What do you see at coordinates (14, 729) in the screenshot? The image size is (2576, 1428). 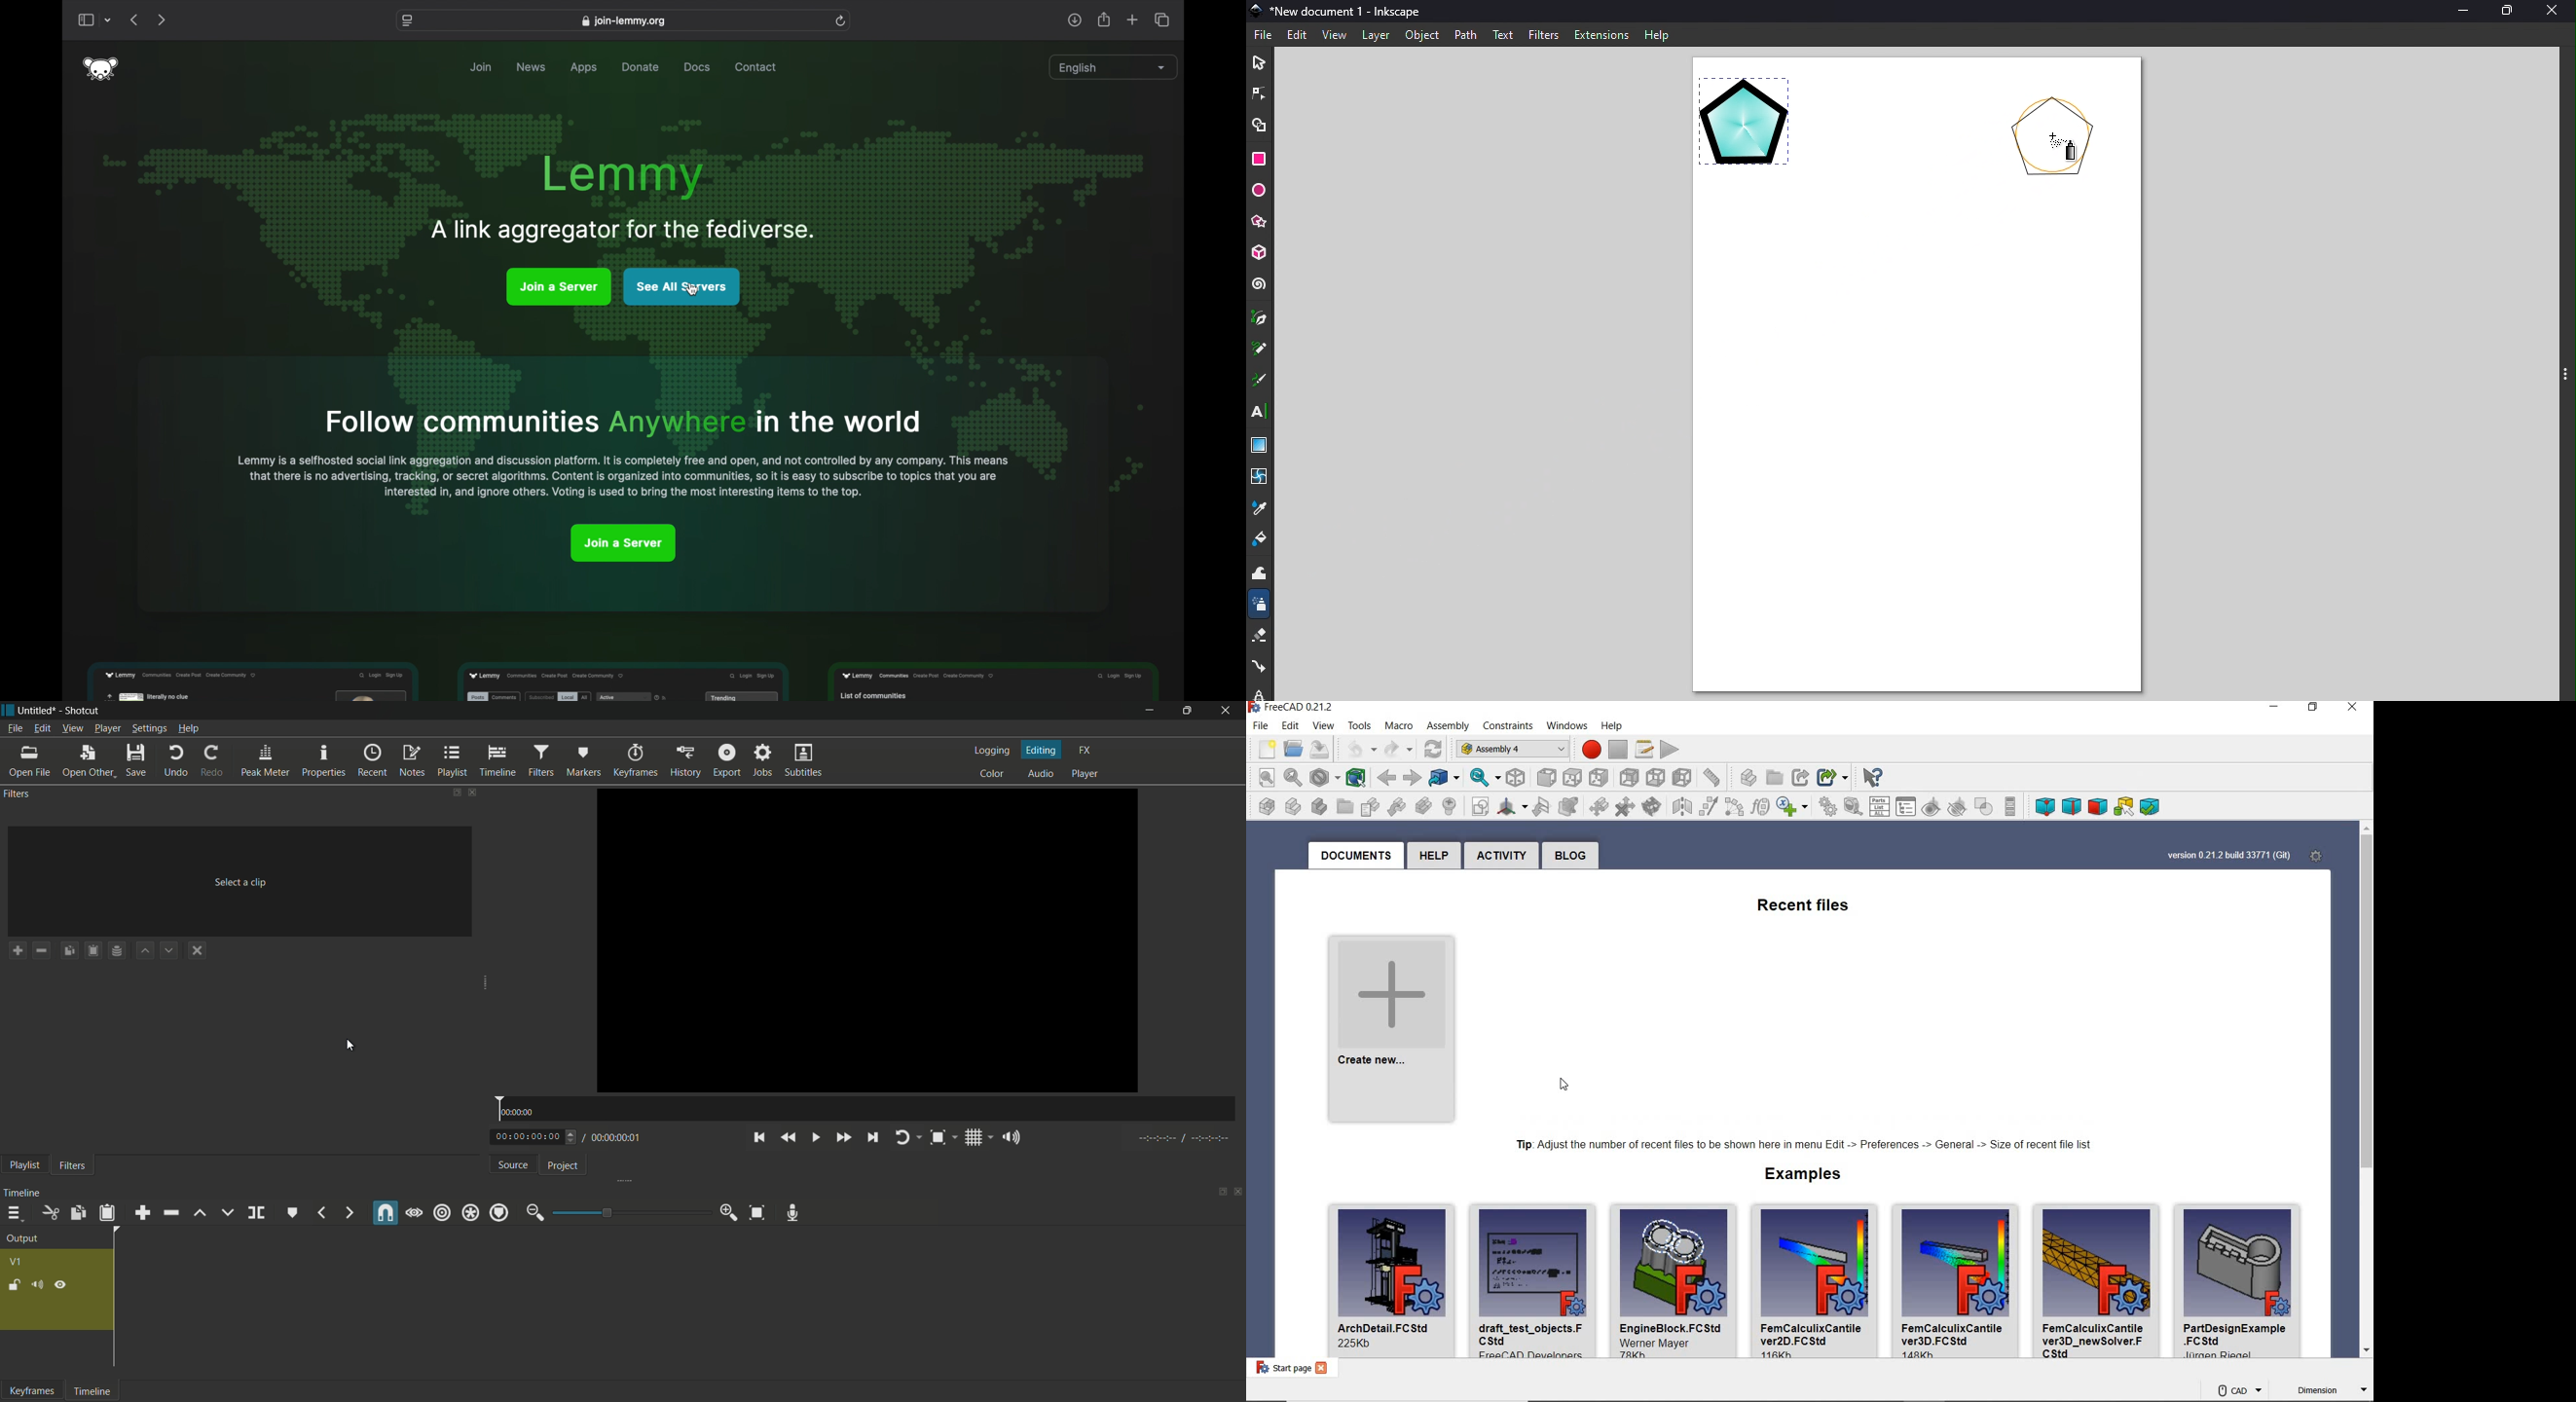 I see `file menu` at bounding box center [14, 729].